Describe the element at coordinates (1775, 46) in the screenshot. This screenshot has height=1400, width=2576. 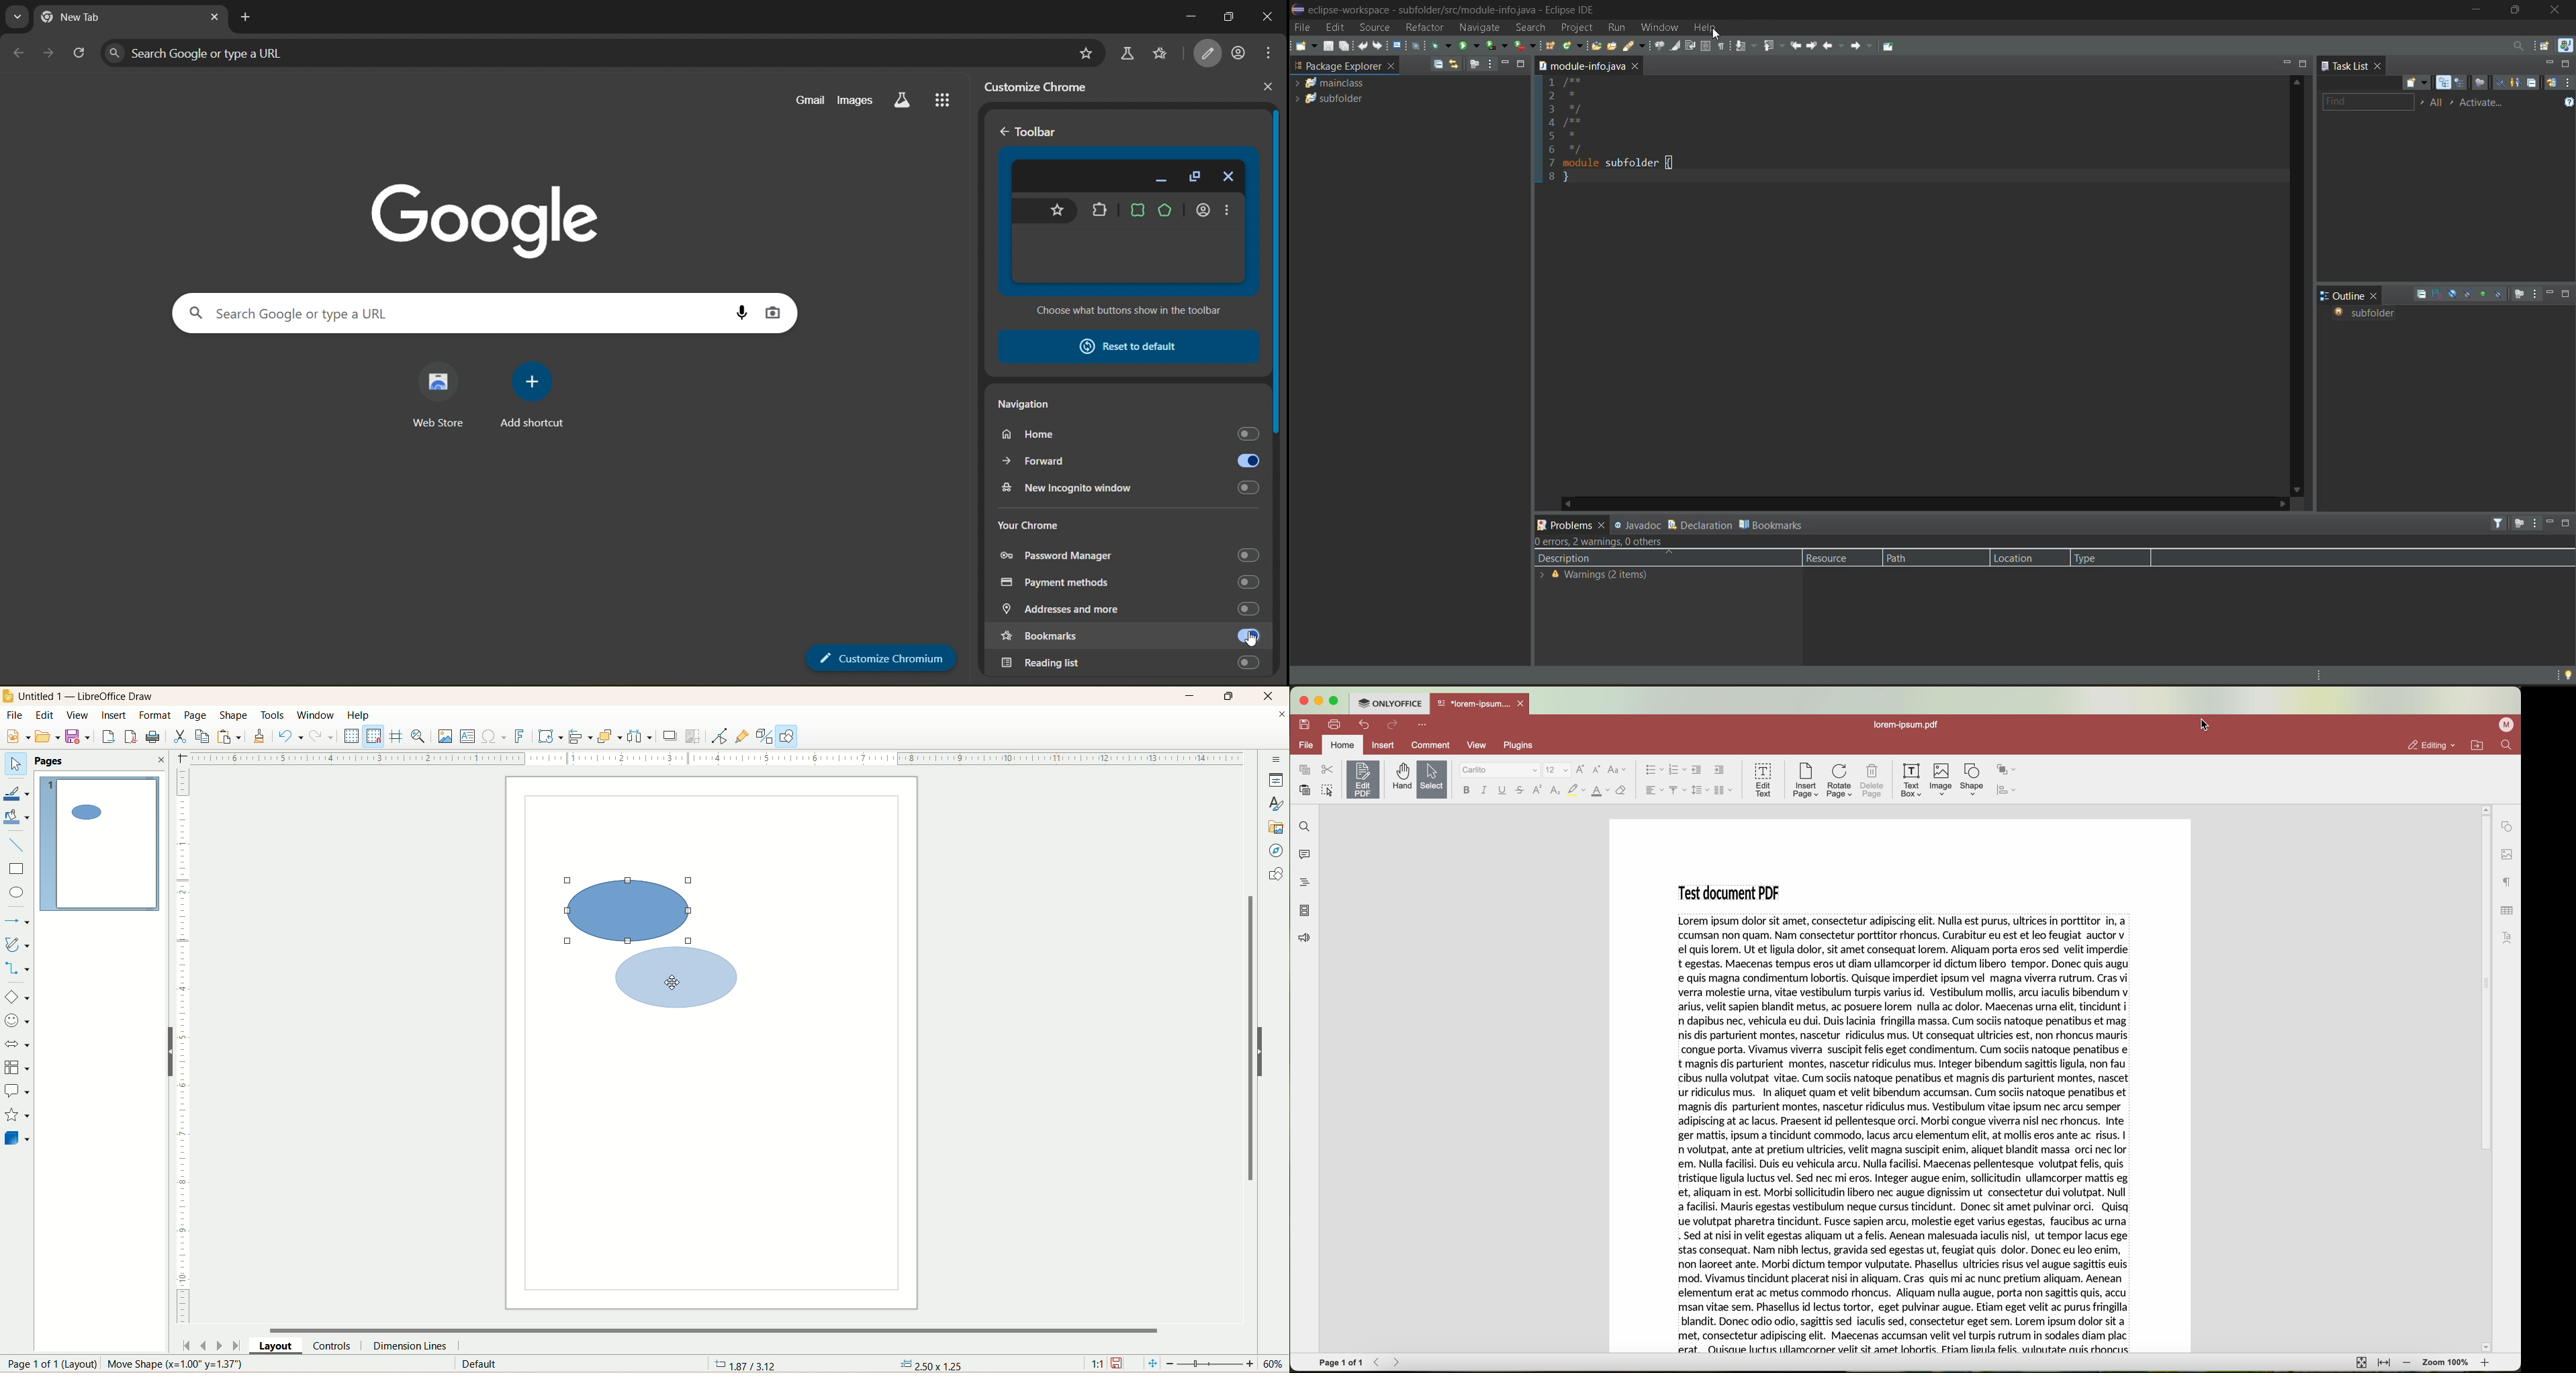
I see `previous annotation` at that location.